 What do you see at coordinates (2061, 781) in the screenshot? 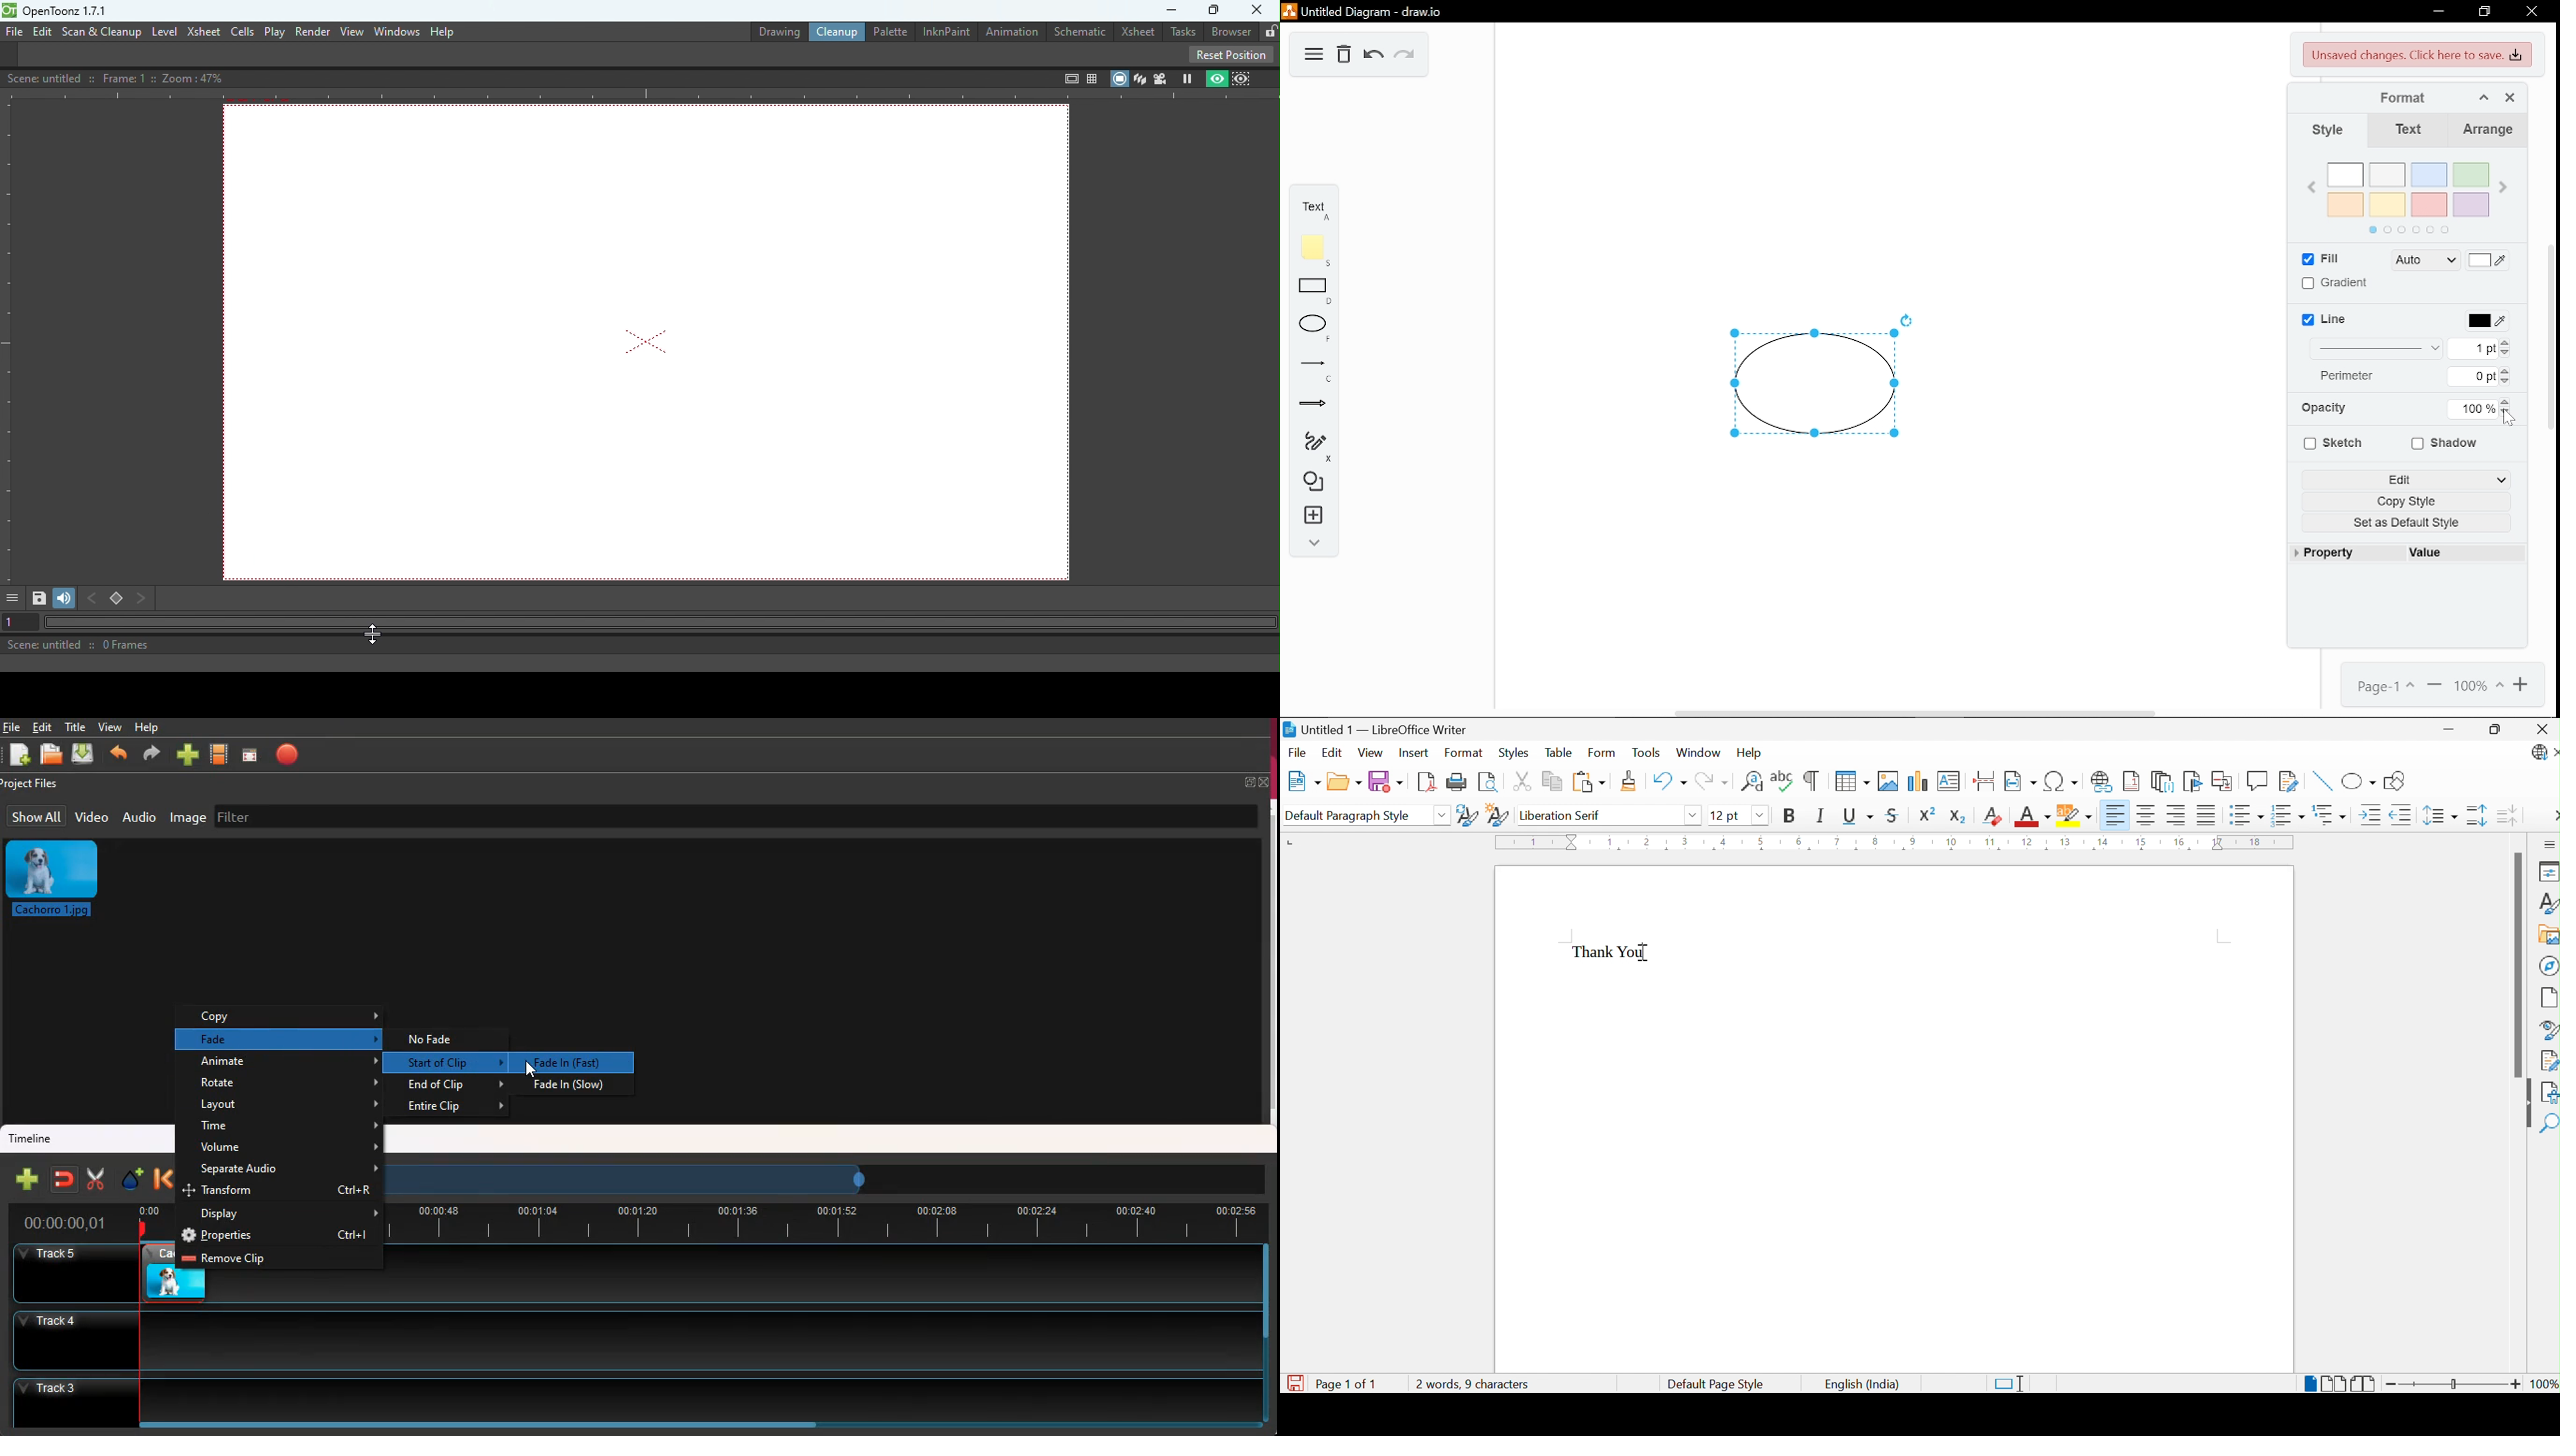
I see `Insert Special Characters` at bounding box center [2061, 781].